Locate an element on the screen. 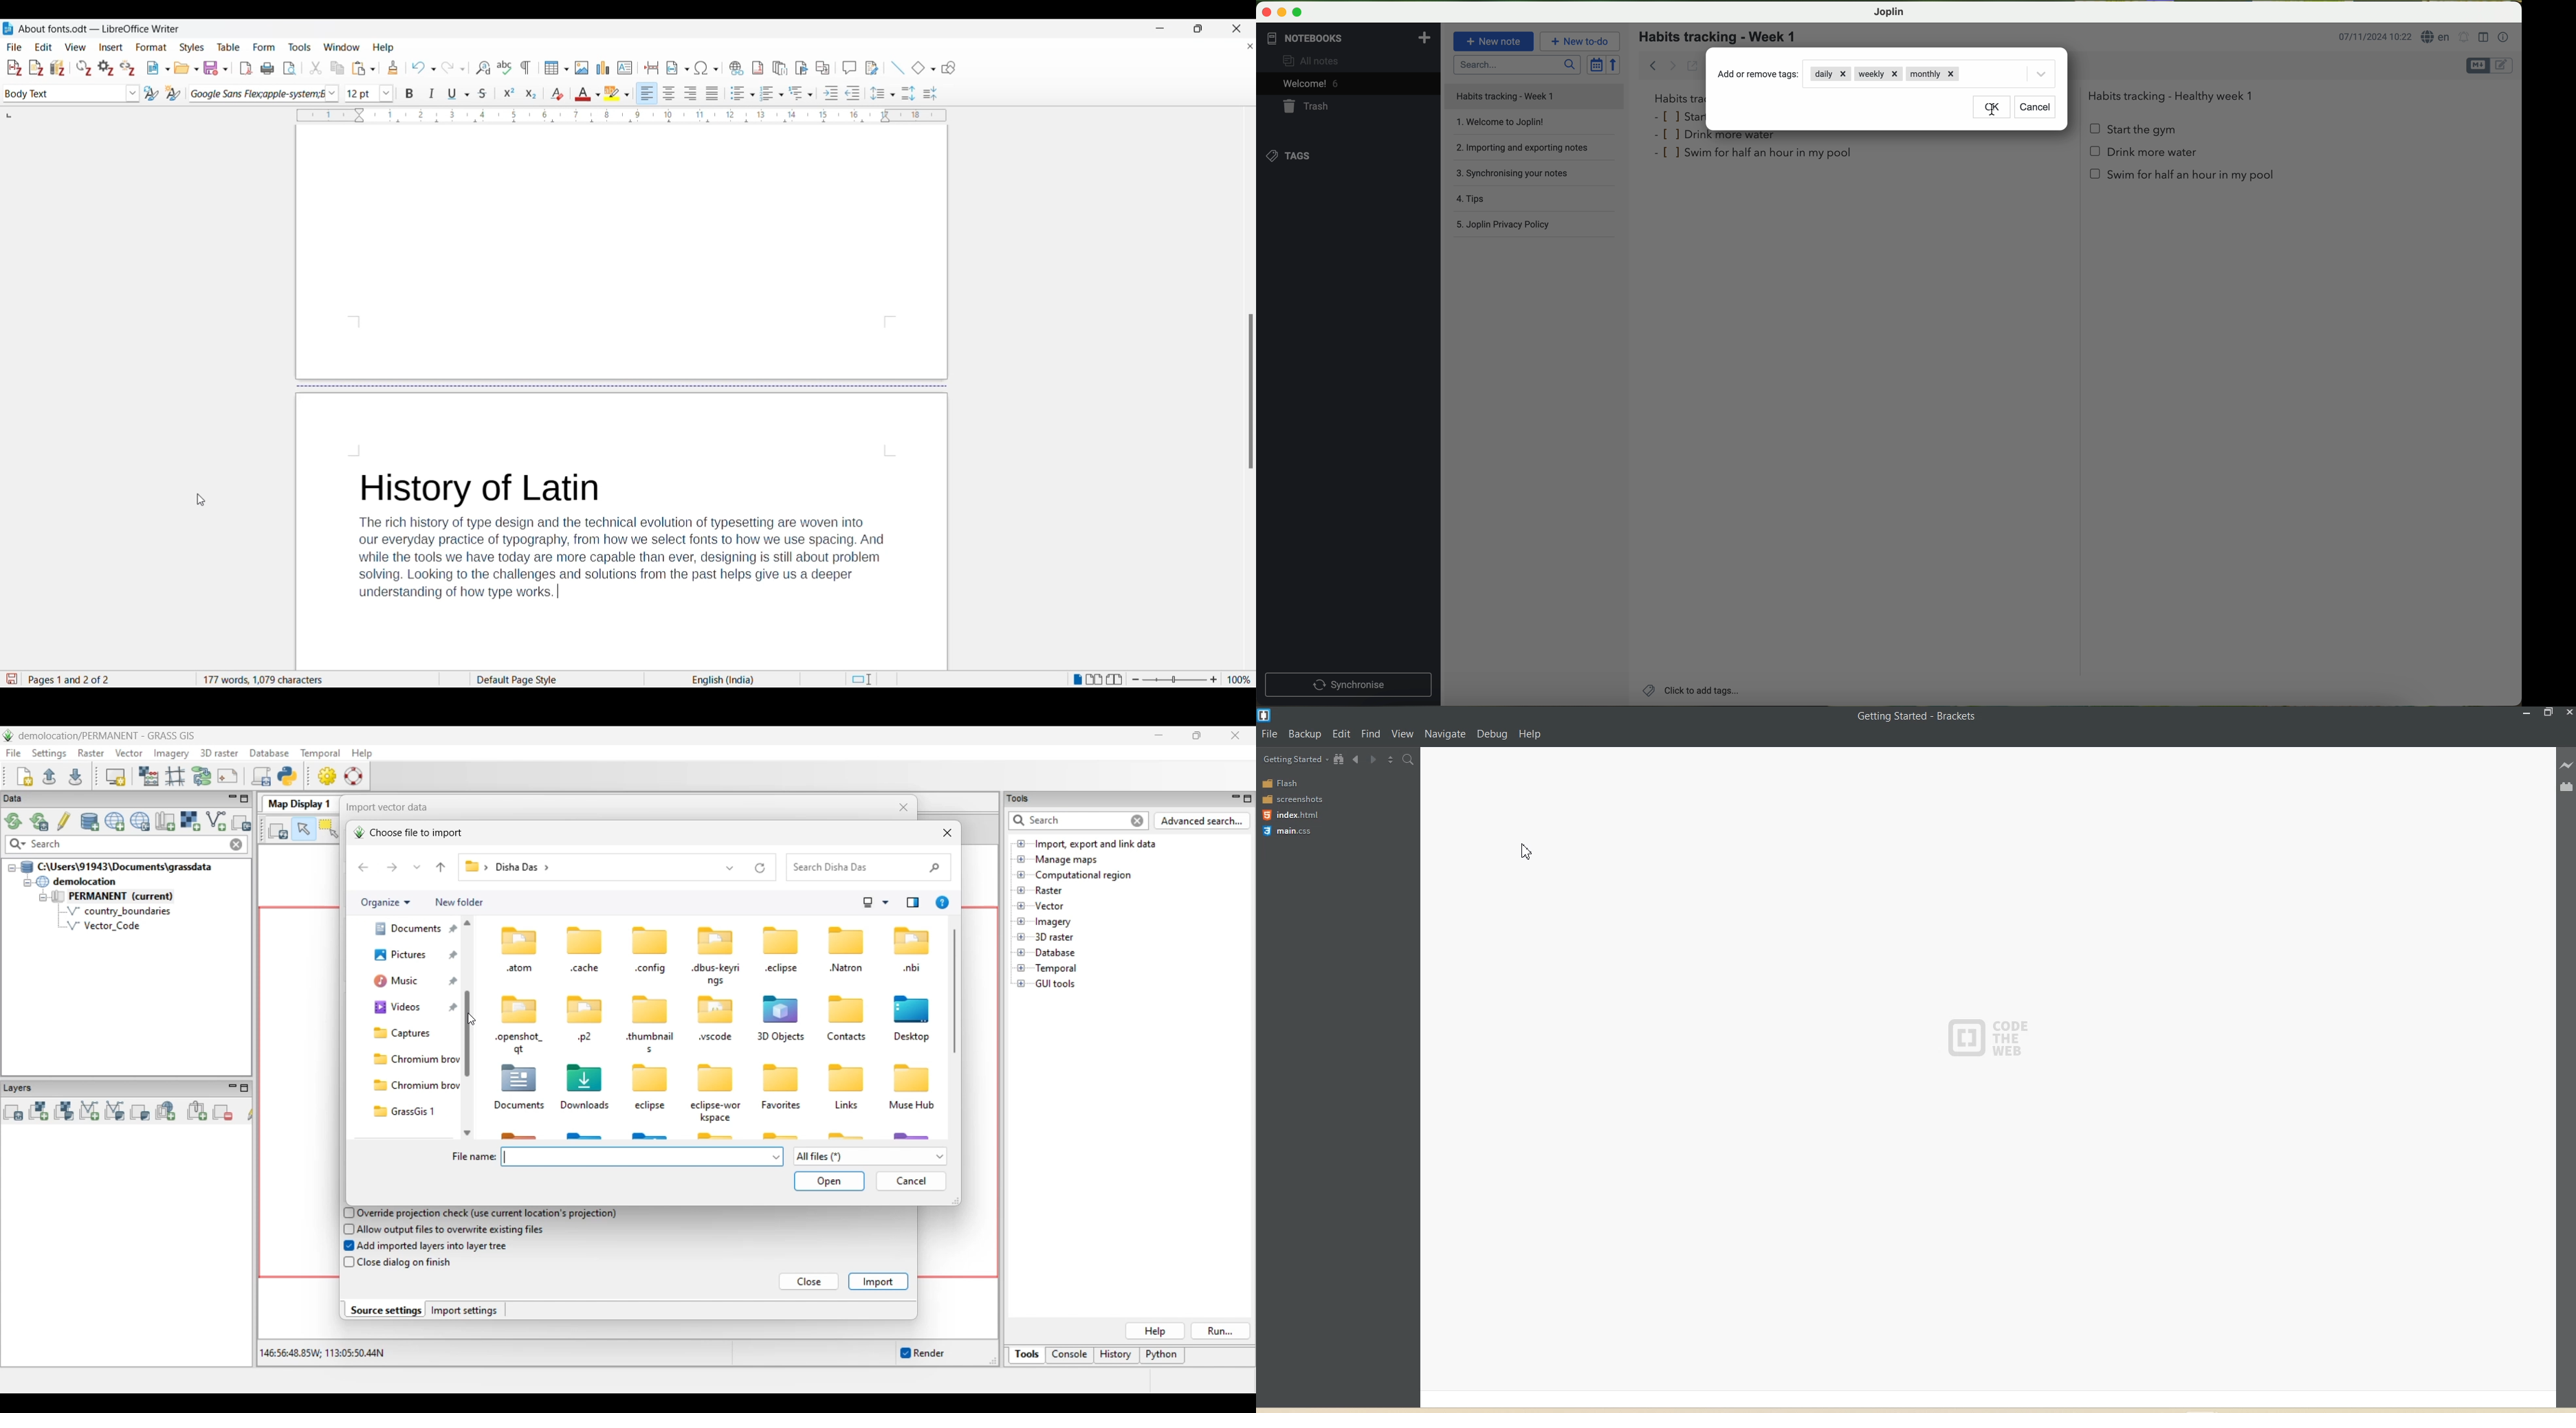 This screenshot has width=2576, height=1428. New document options is located at coordinates (158, 68).